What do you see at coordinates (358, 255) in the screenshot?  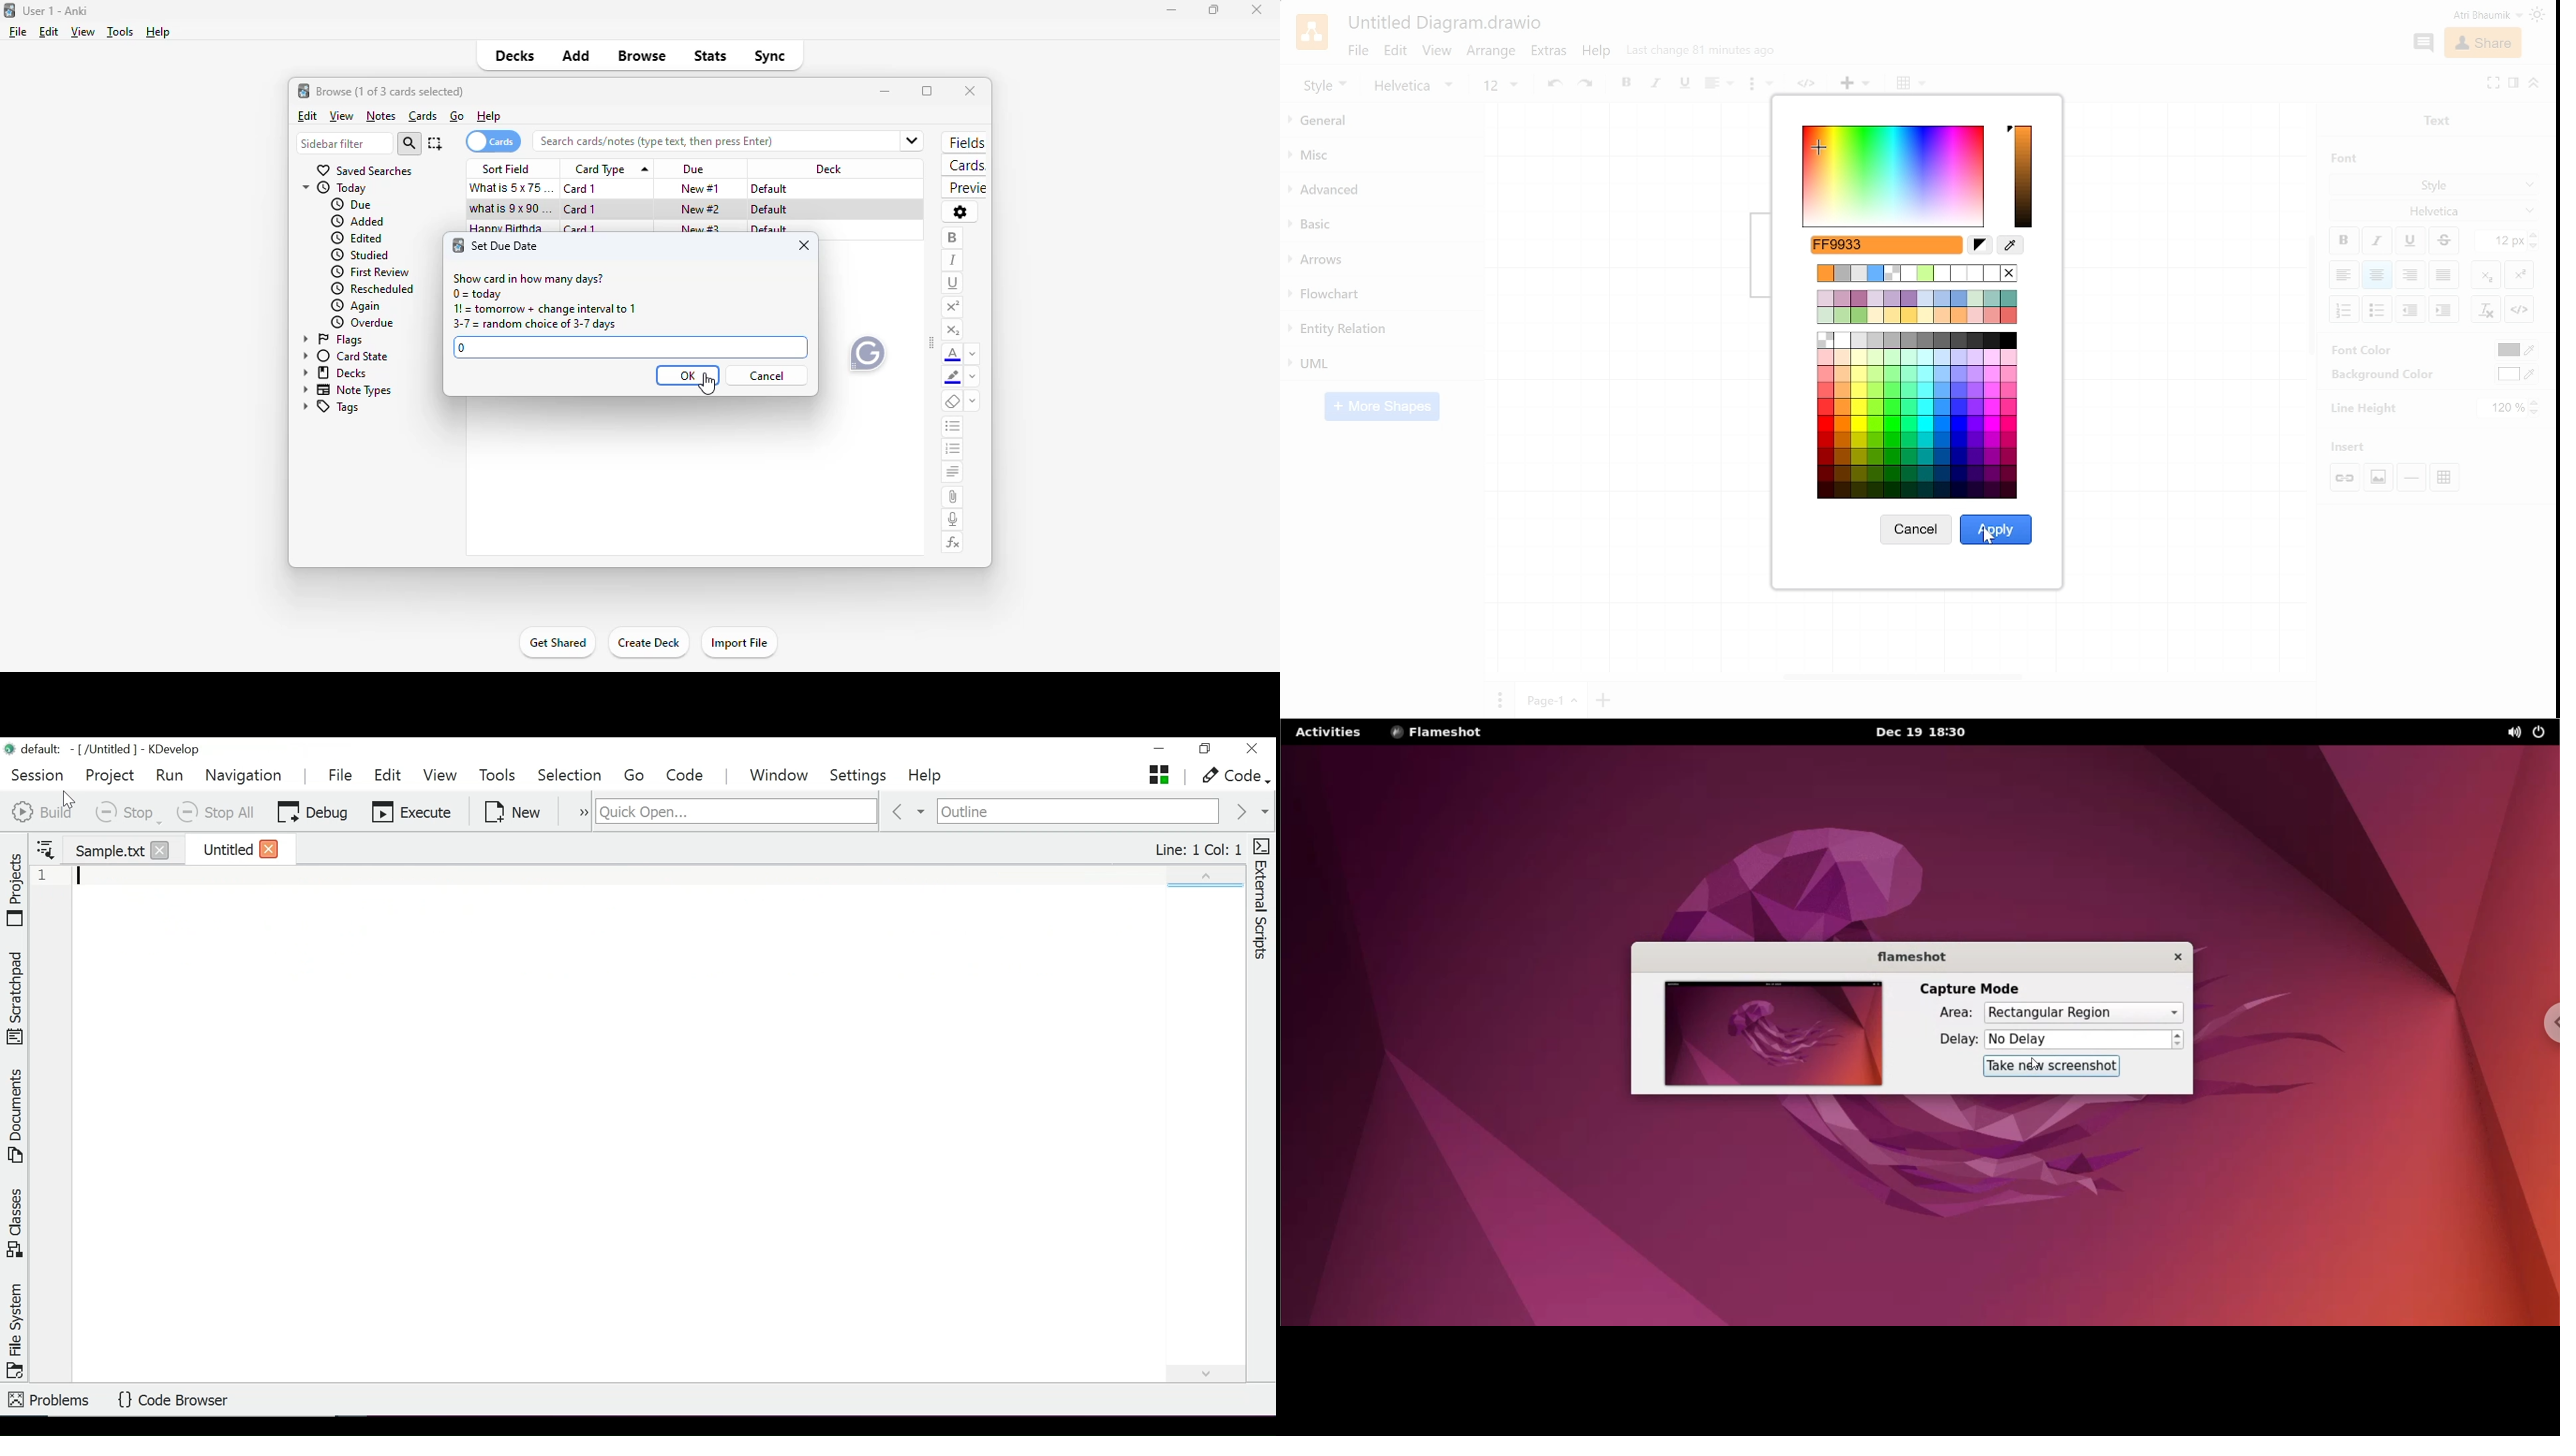 I see `studied` at bounding box center [358, 255].